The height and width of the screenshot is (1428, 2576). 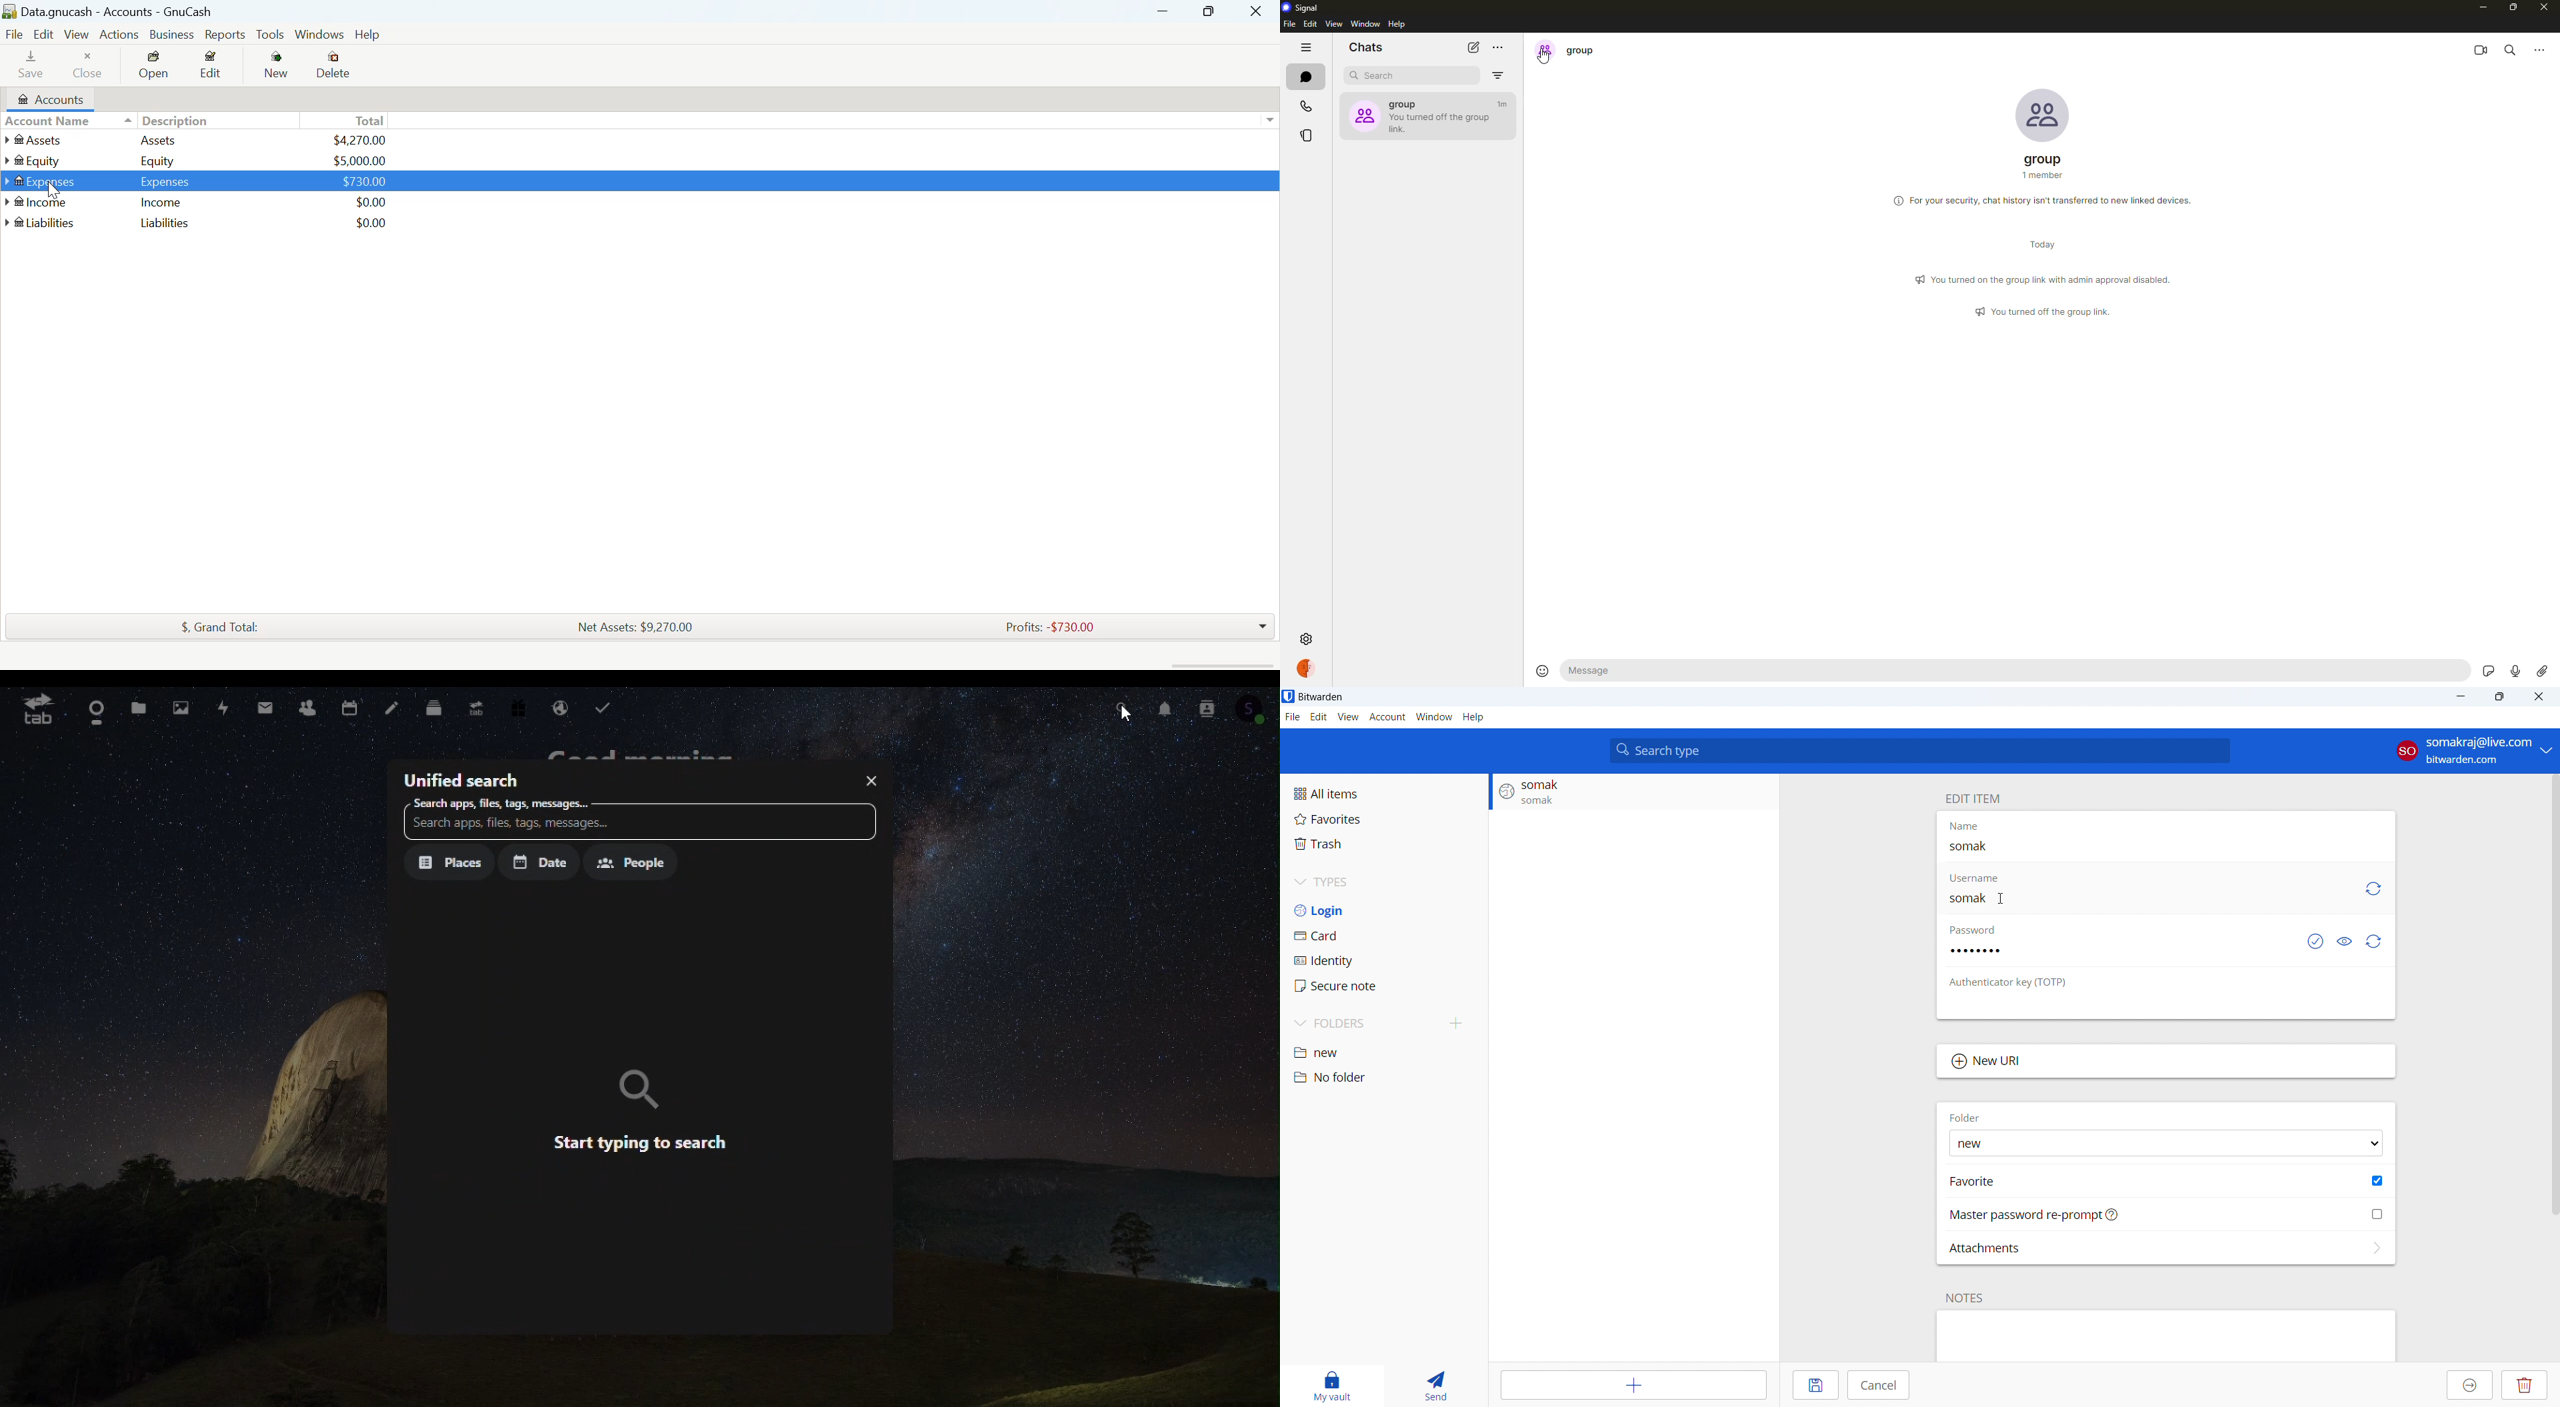 What do you see at coordinates (1305, 77) in the screenshot?
I see `chats` at bounding box center [1305, 77].